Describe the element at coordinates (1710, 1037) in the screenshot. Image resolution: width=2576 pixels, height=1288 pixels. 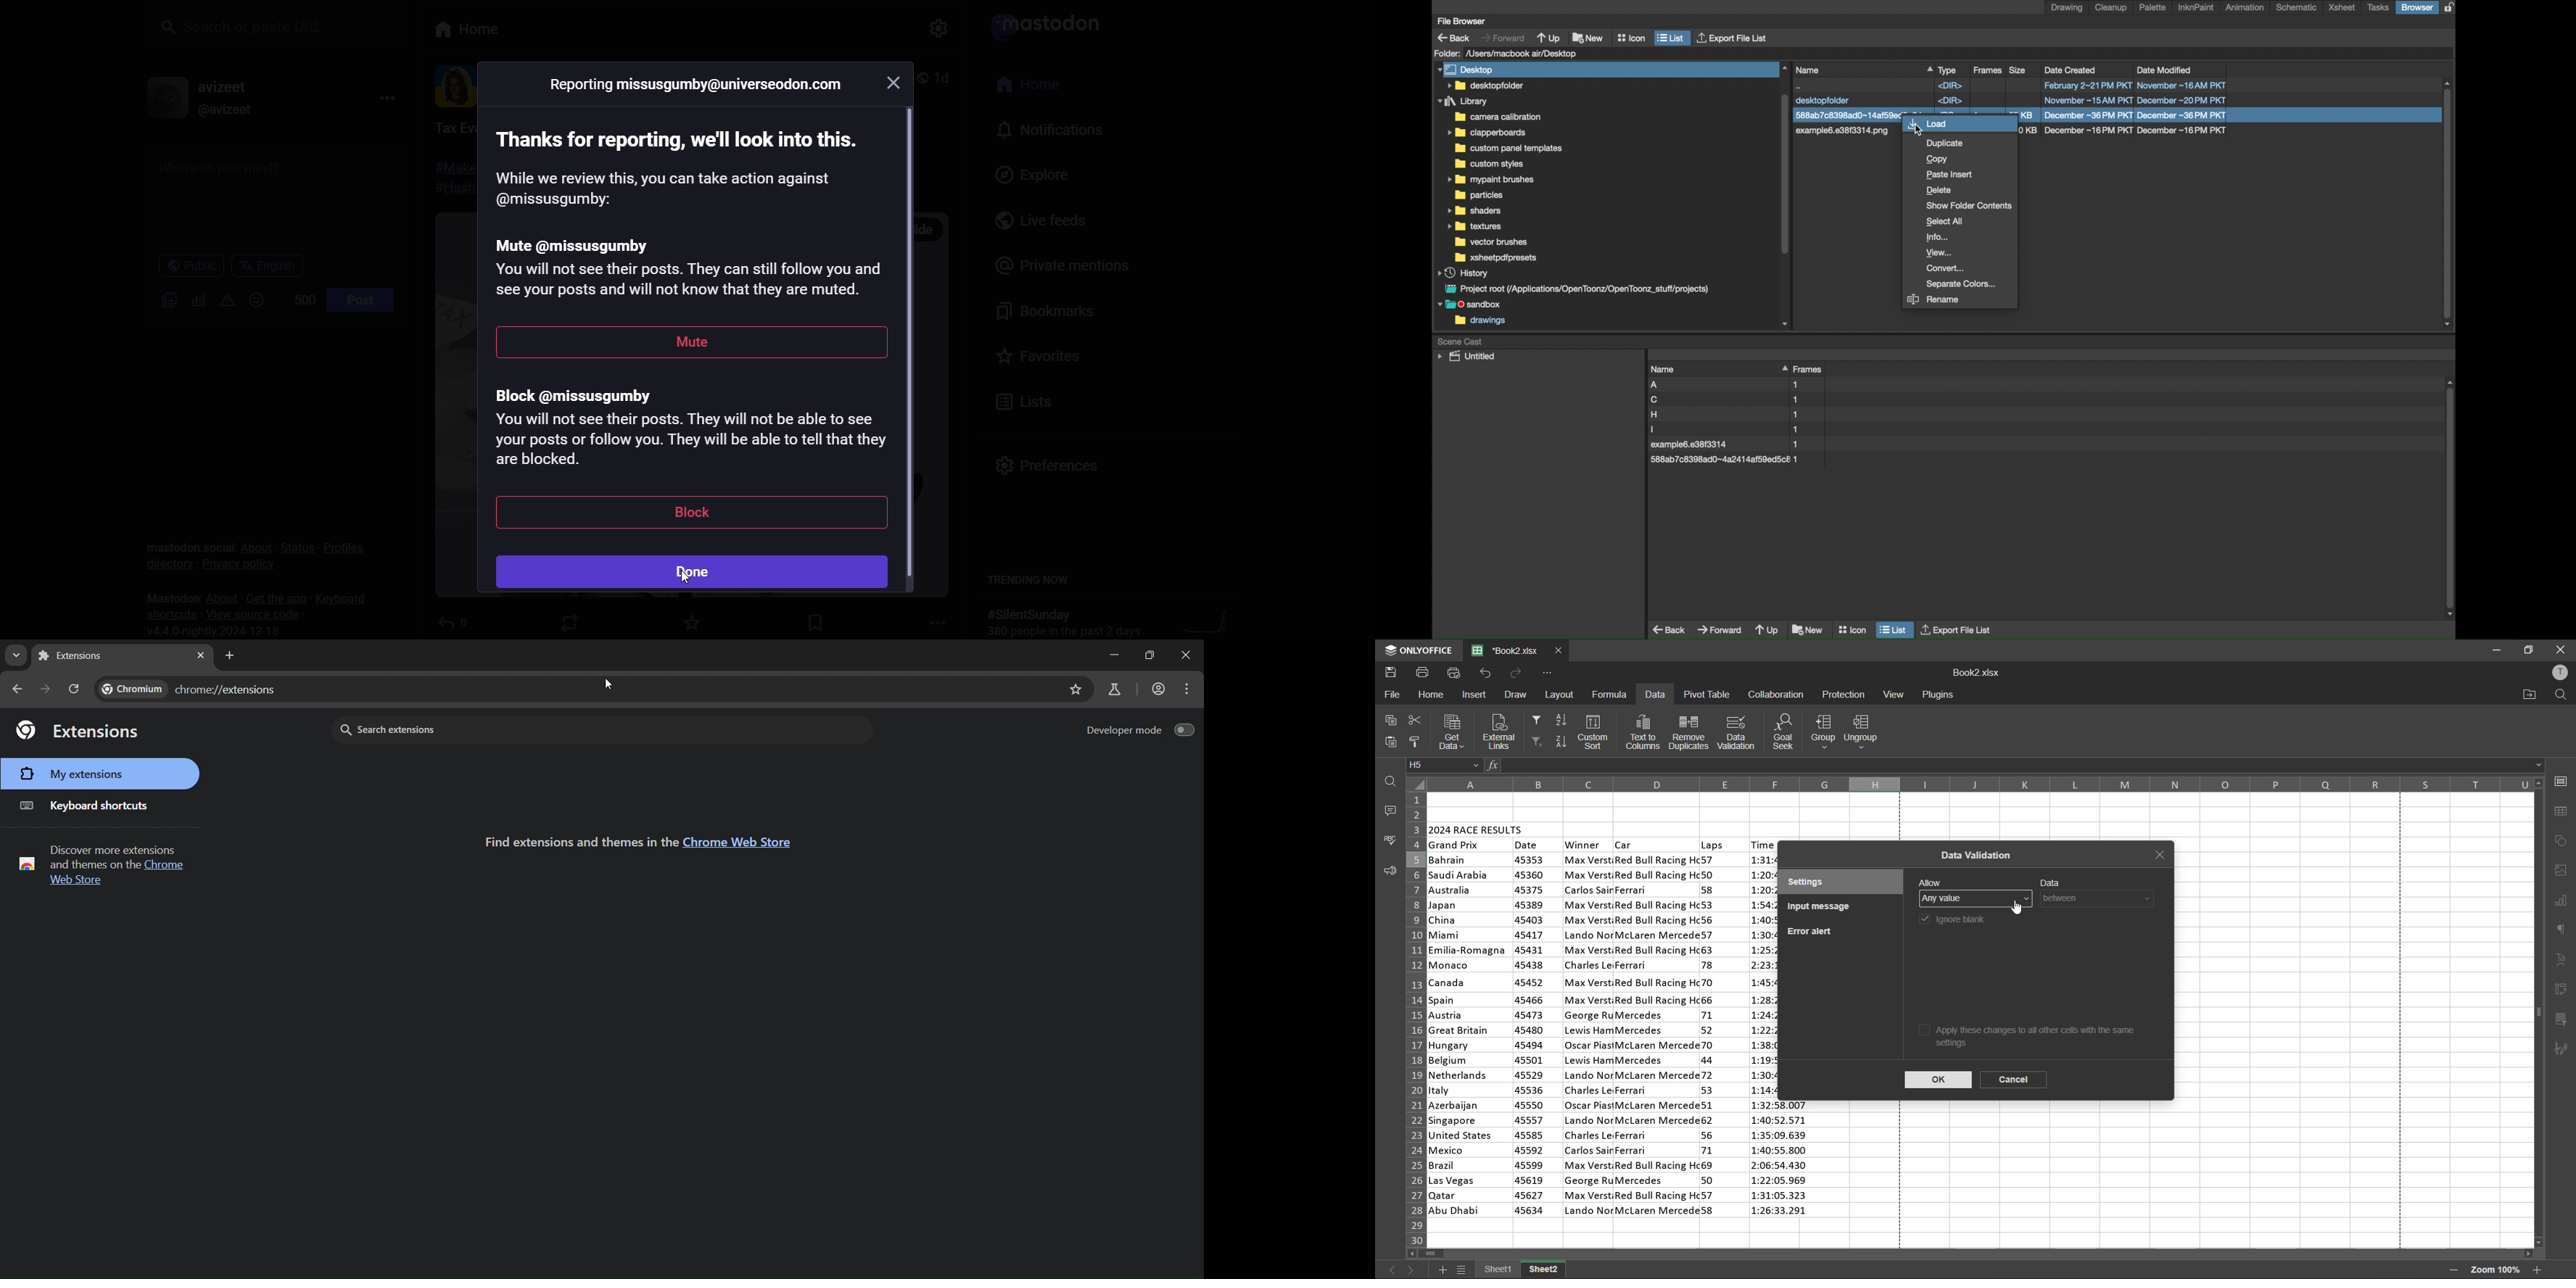
I see `laps` at that location.